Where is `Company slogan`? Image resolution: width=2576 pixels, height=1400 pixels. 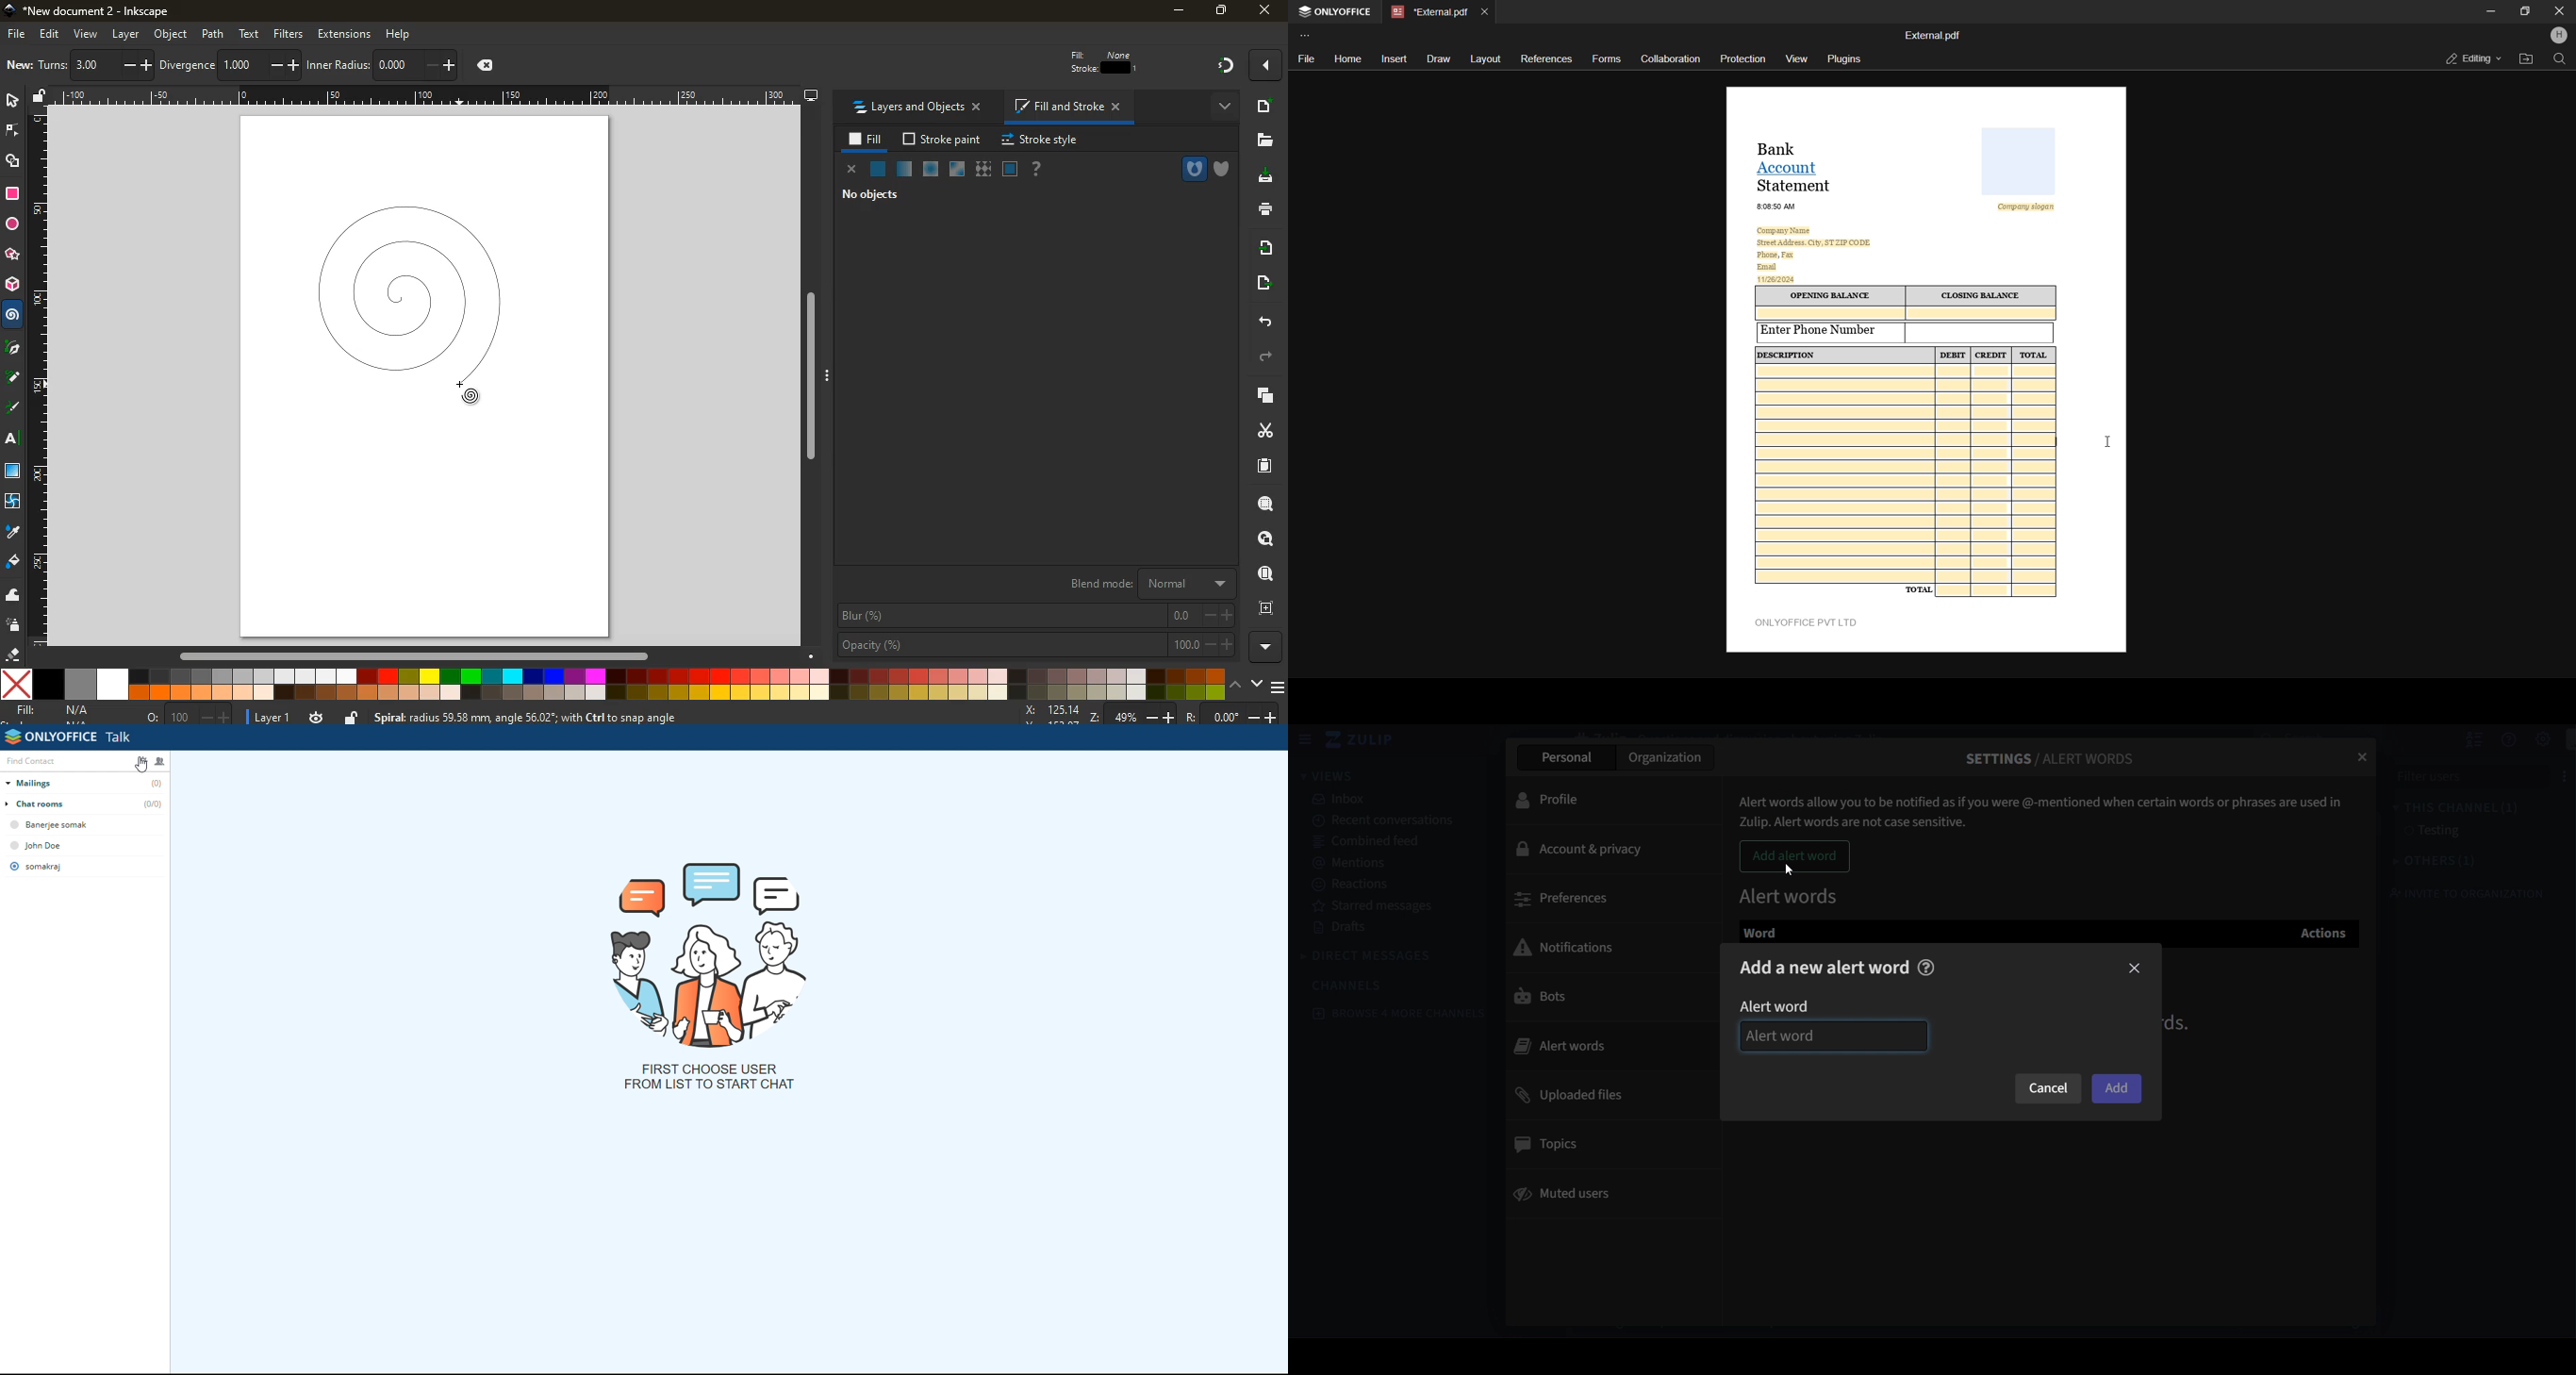
Company slogan is located at coordinates (2031, 207).